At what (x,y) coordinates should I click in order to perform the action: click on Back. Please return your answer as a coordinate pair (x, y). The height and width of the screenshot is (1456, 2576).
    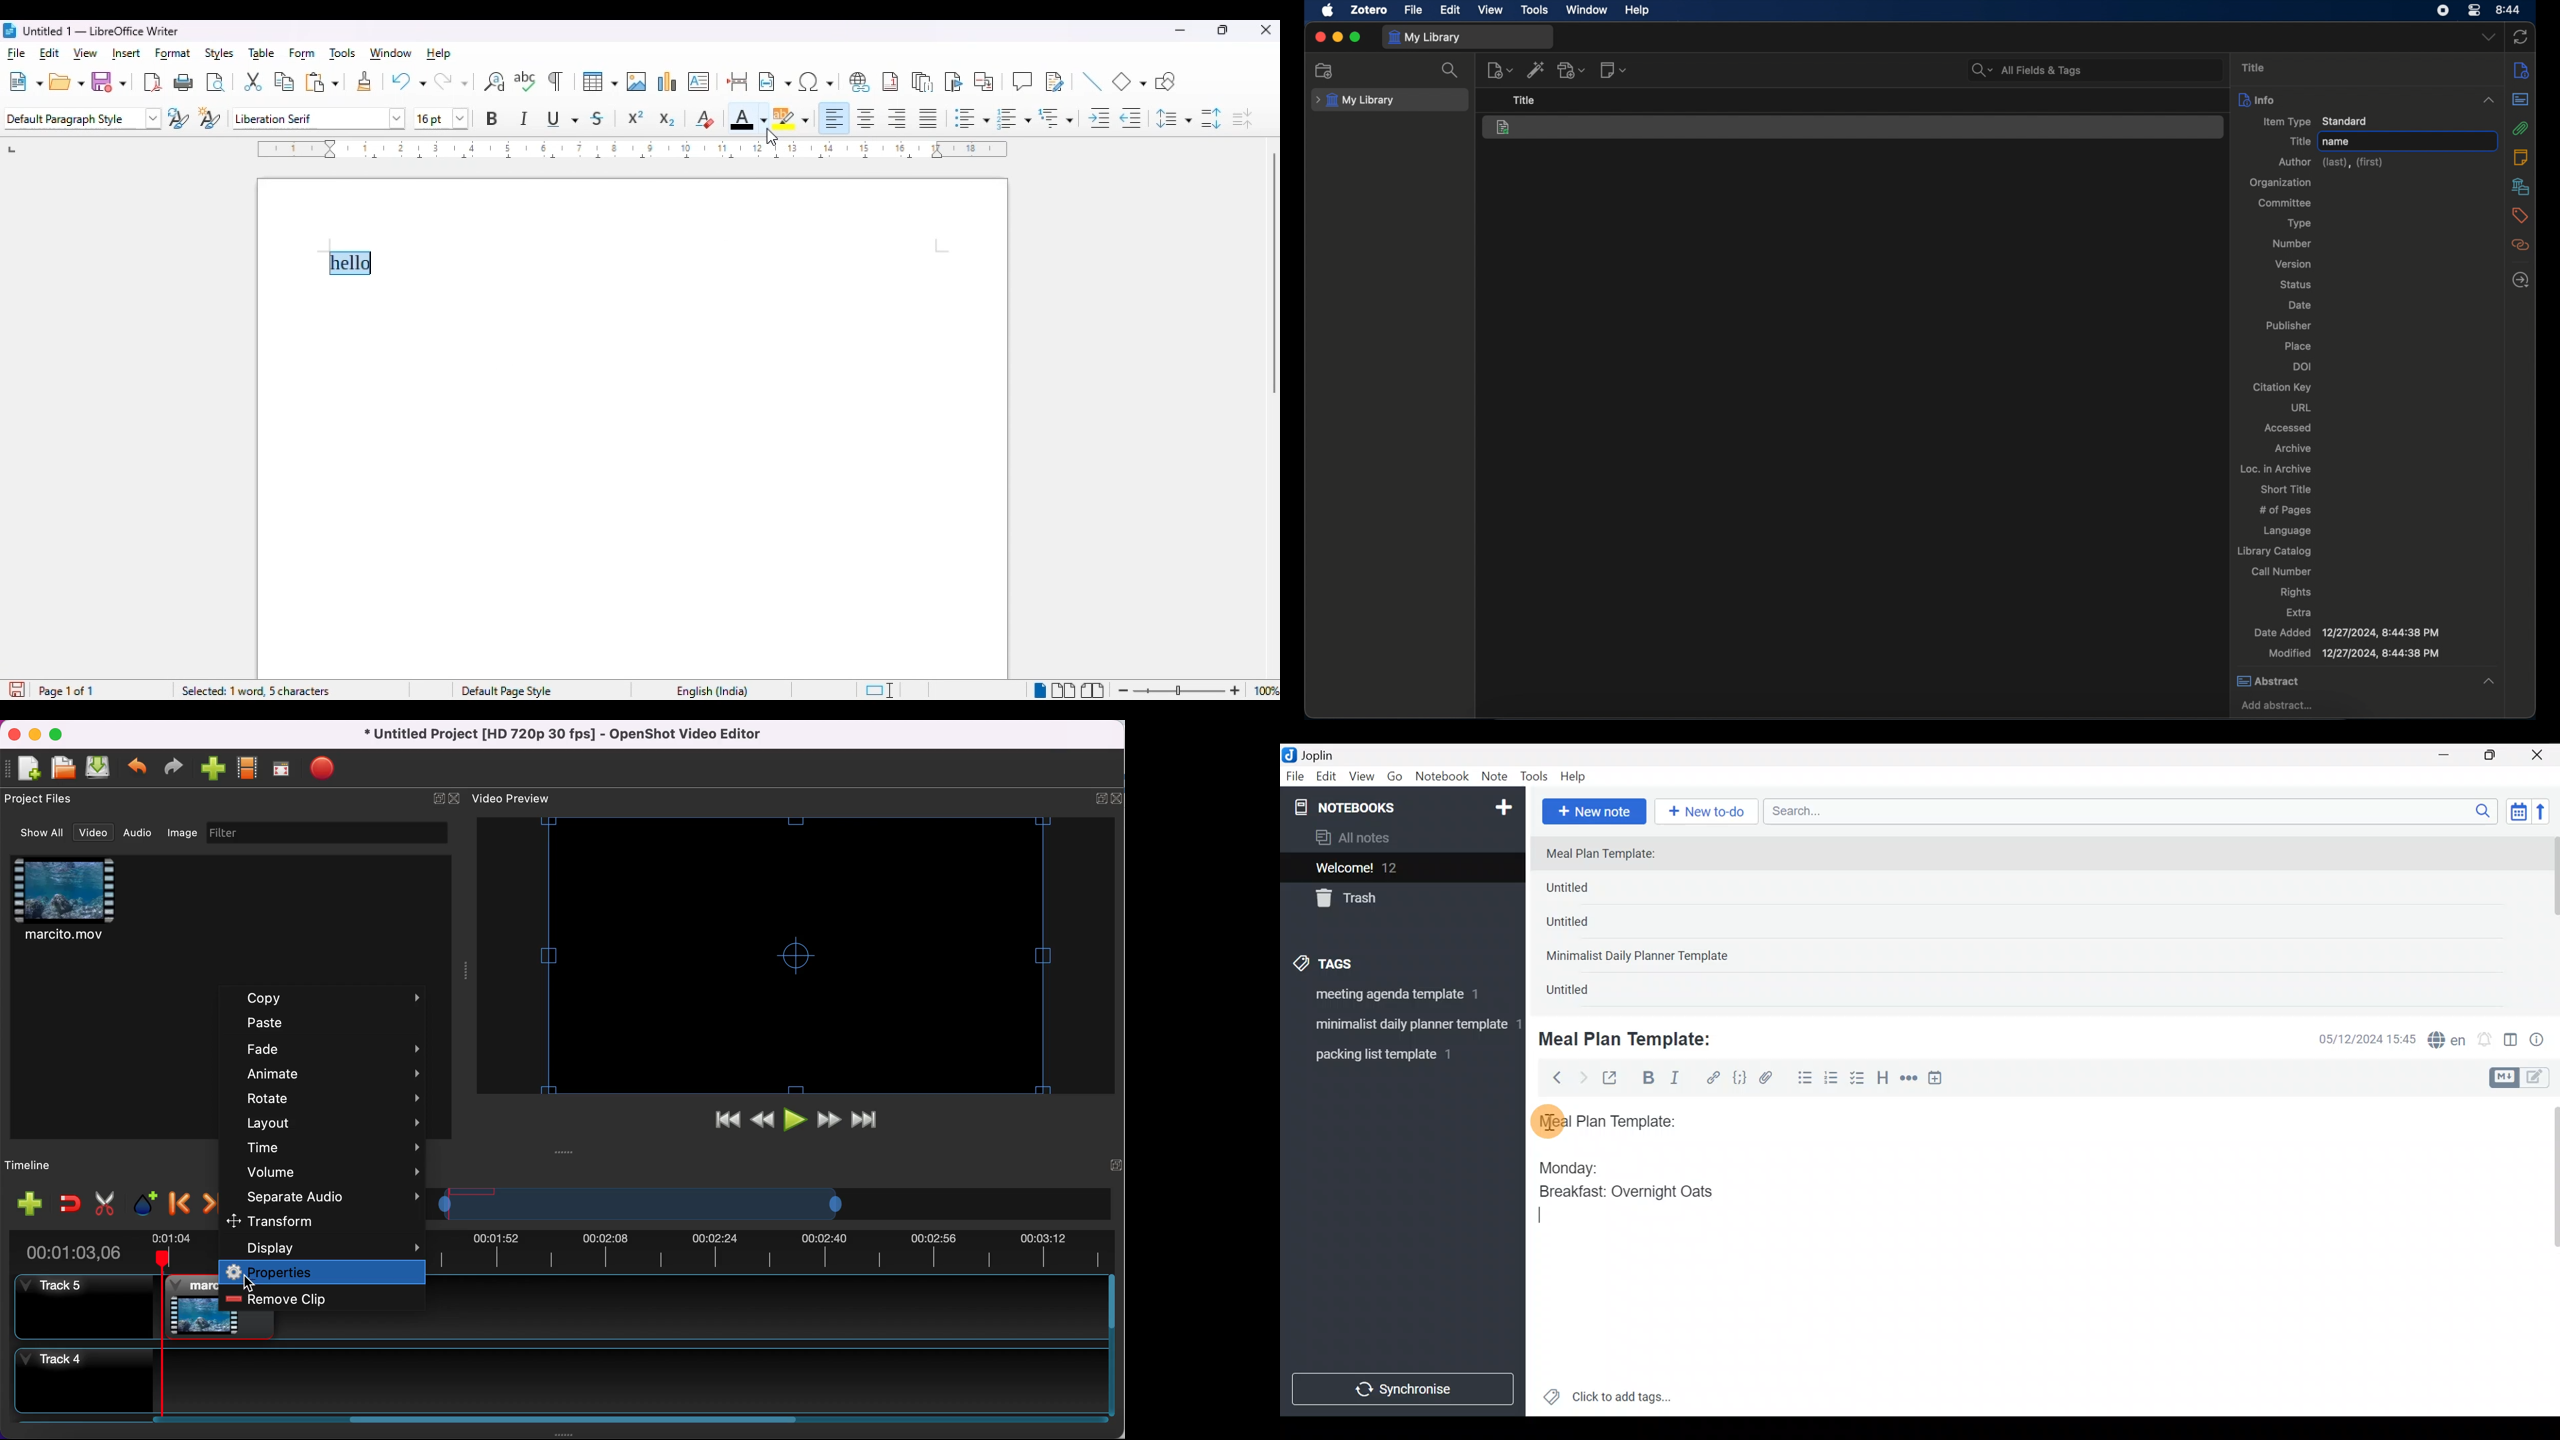
    Looking at the image, I should click on (1551, 1077).